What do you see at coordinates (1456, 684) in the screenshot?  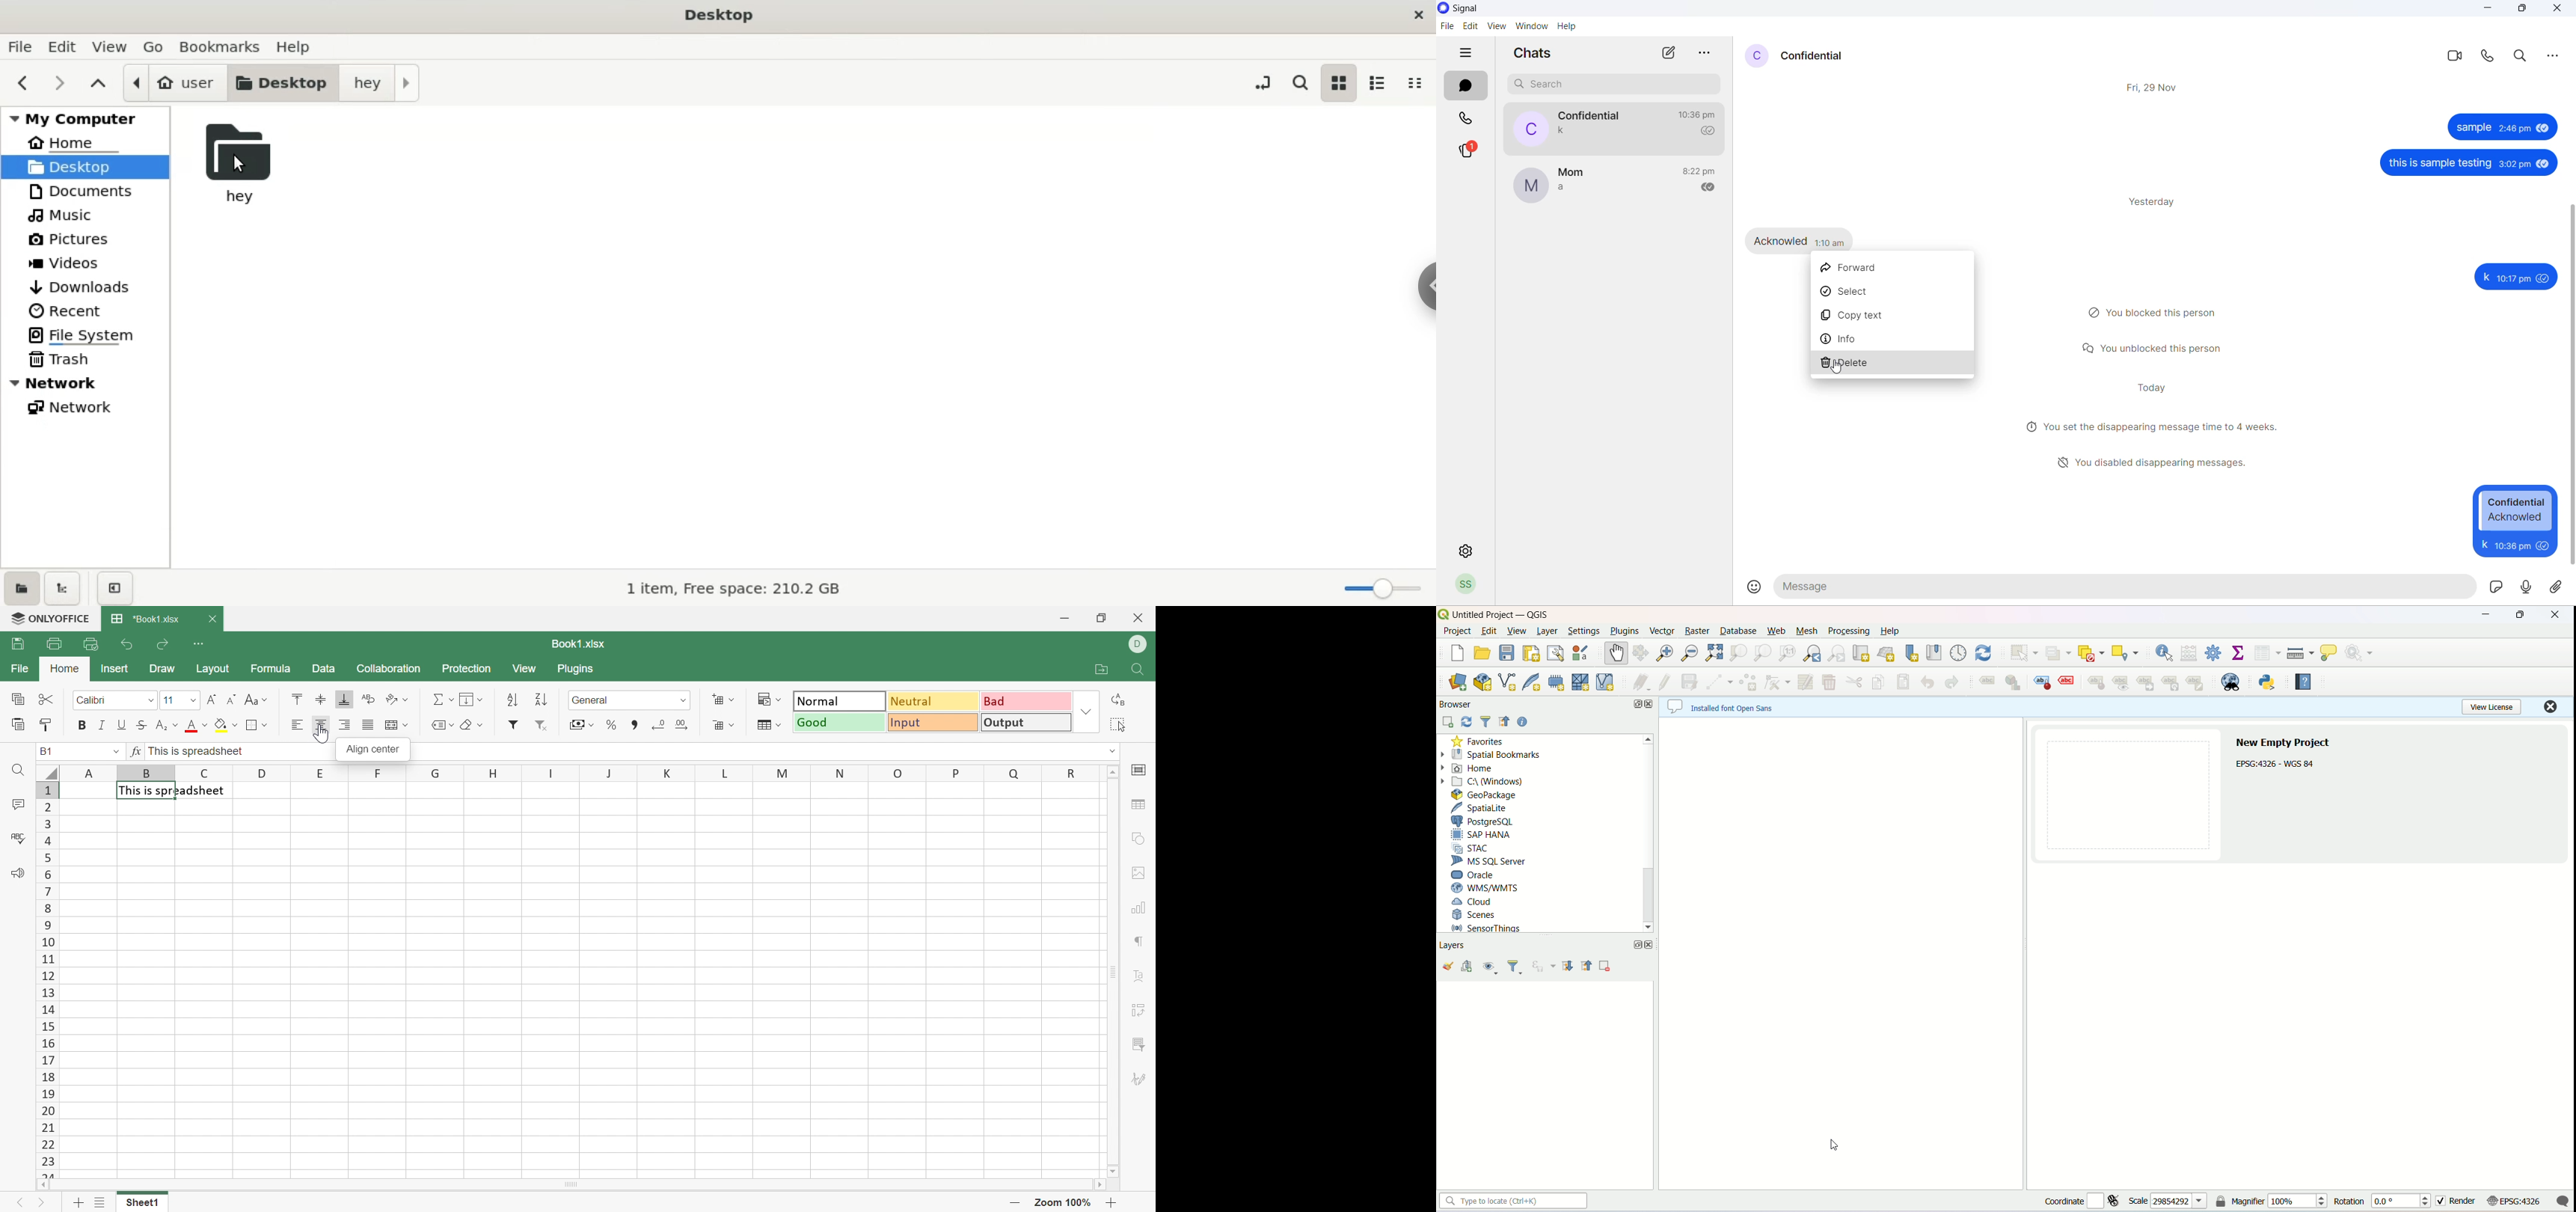 I see `data source manager` at bounding box center [1456, 684].